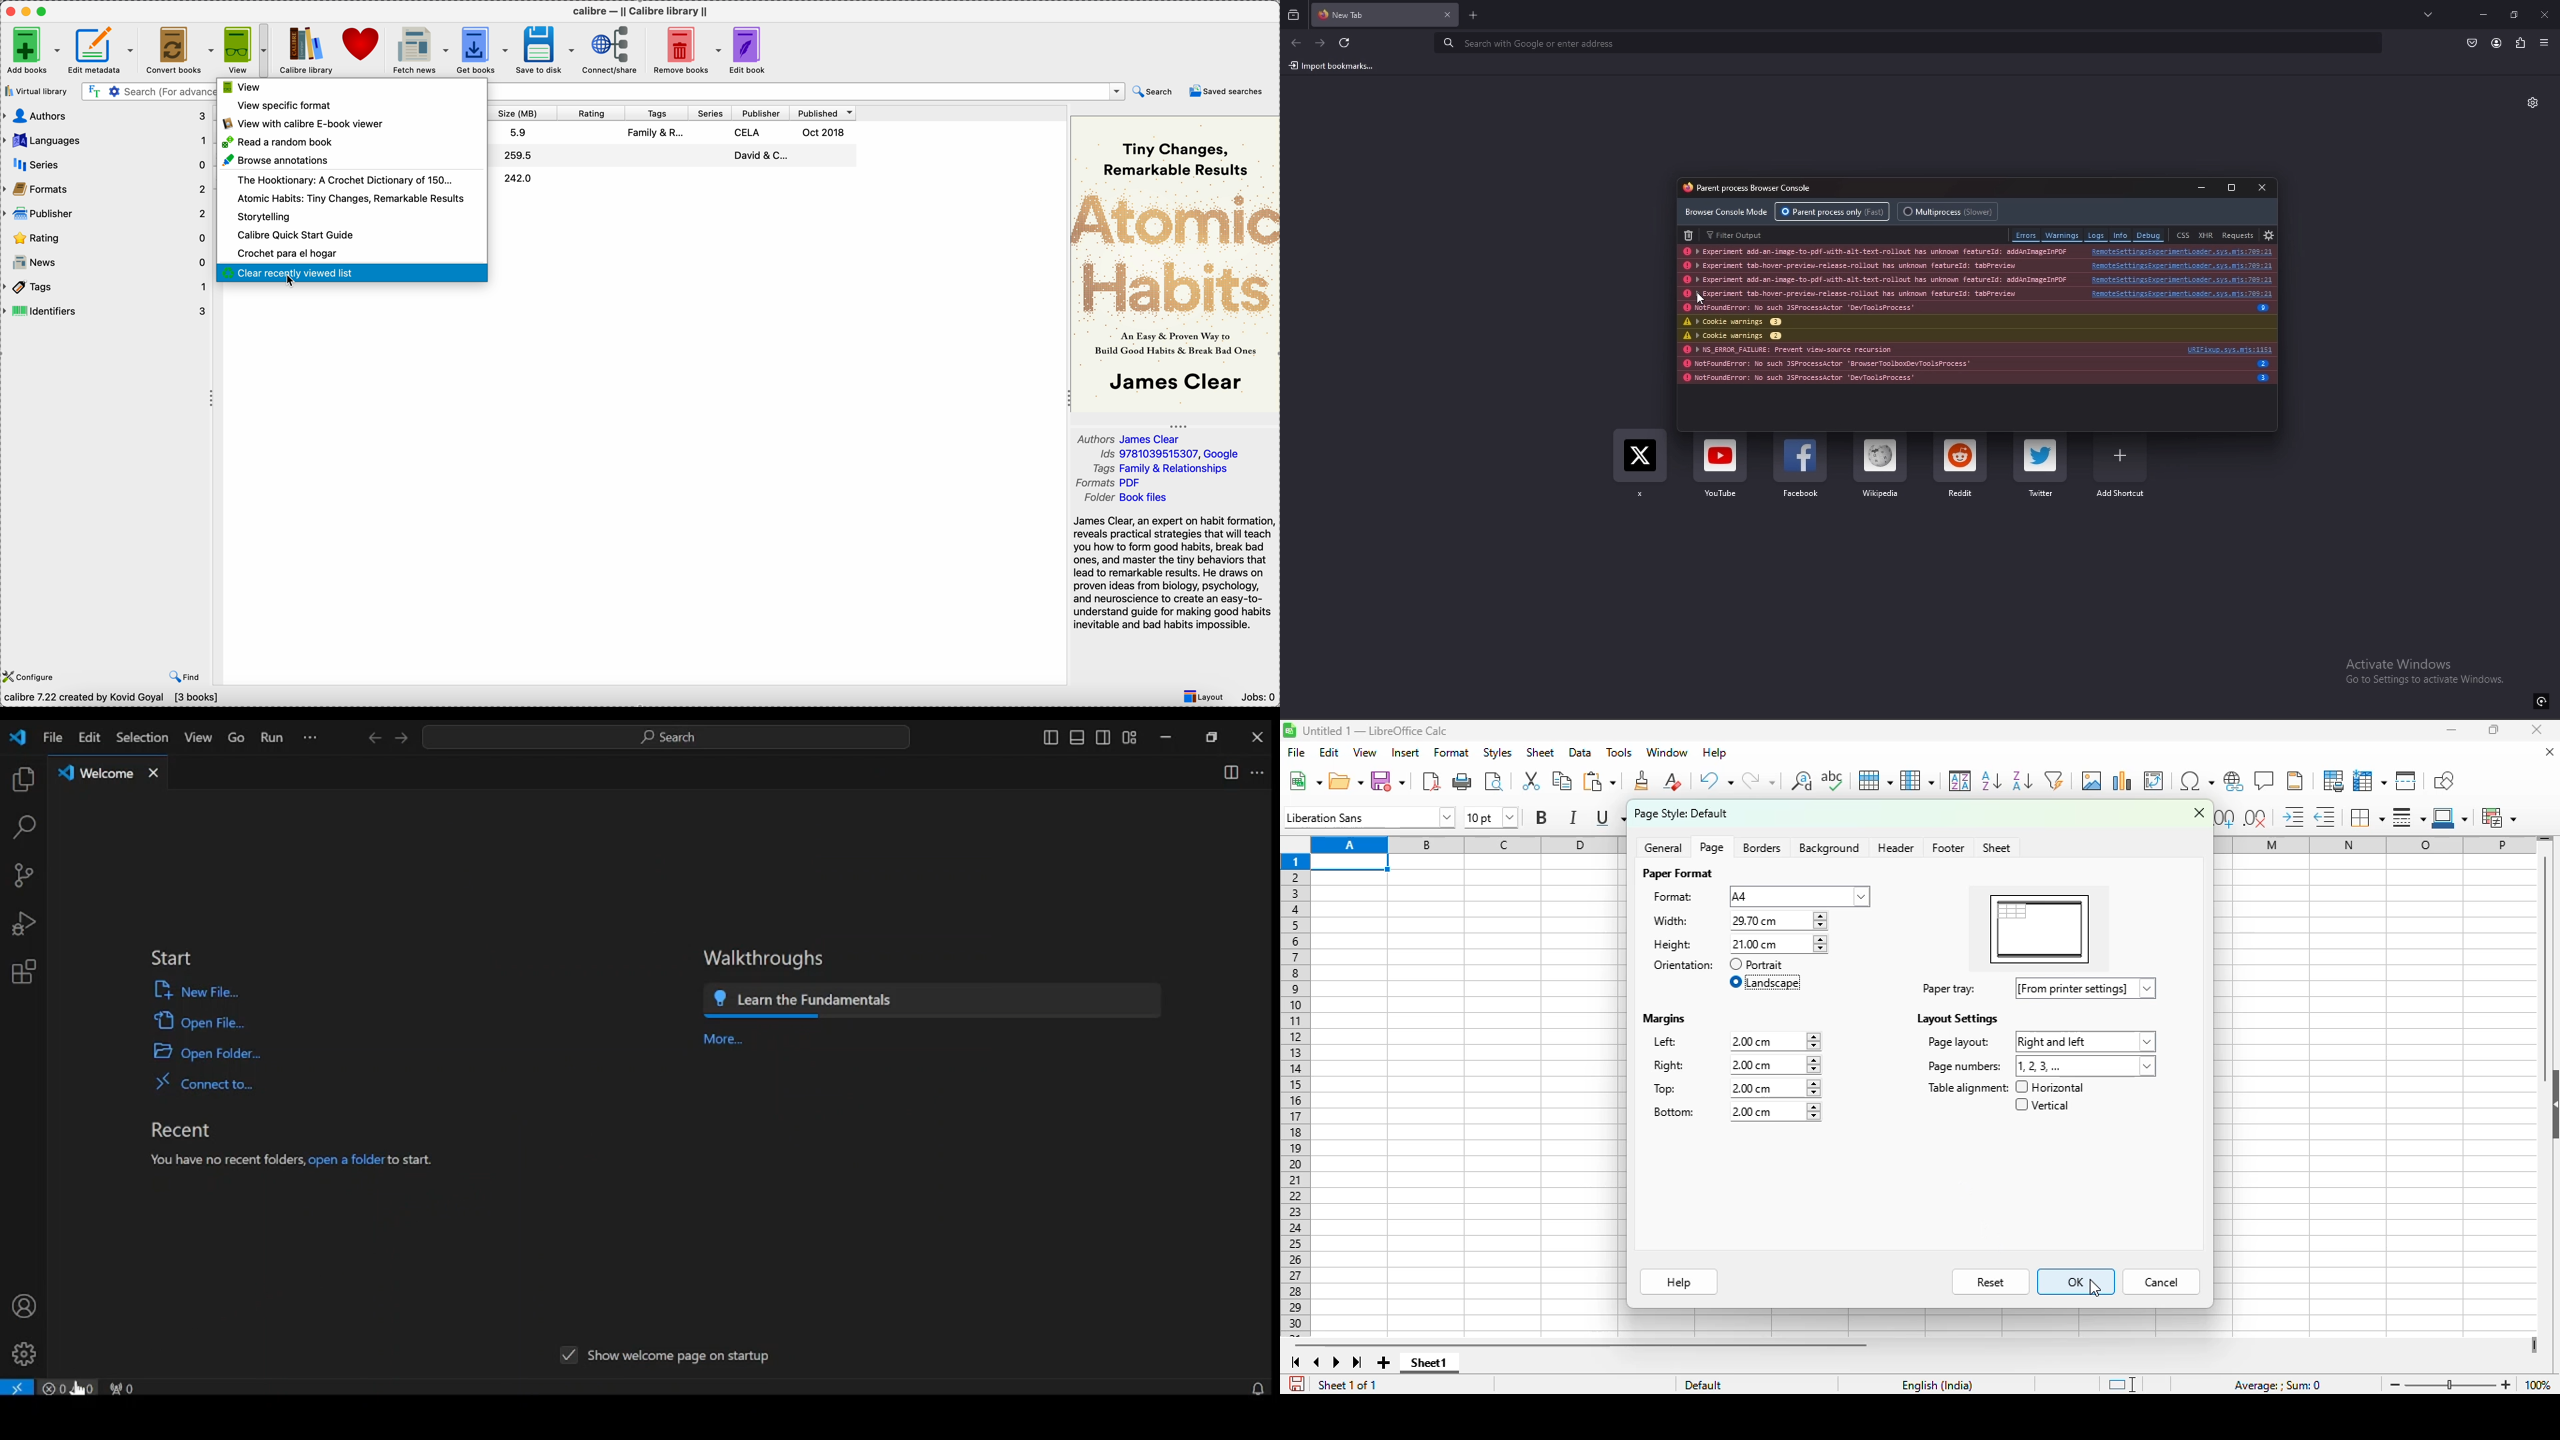 The height and width of the screenshot is (1456, 2576). I want to click on help, so click(1715, 752).